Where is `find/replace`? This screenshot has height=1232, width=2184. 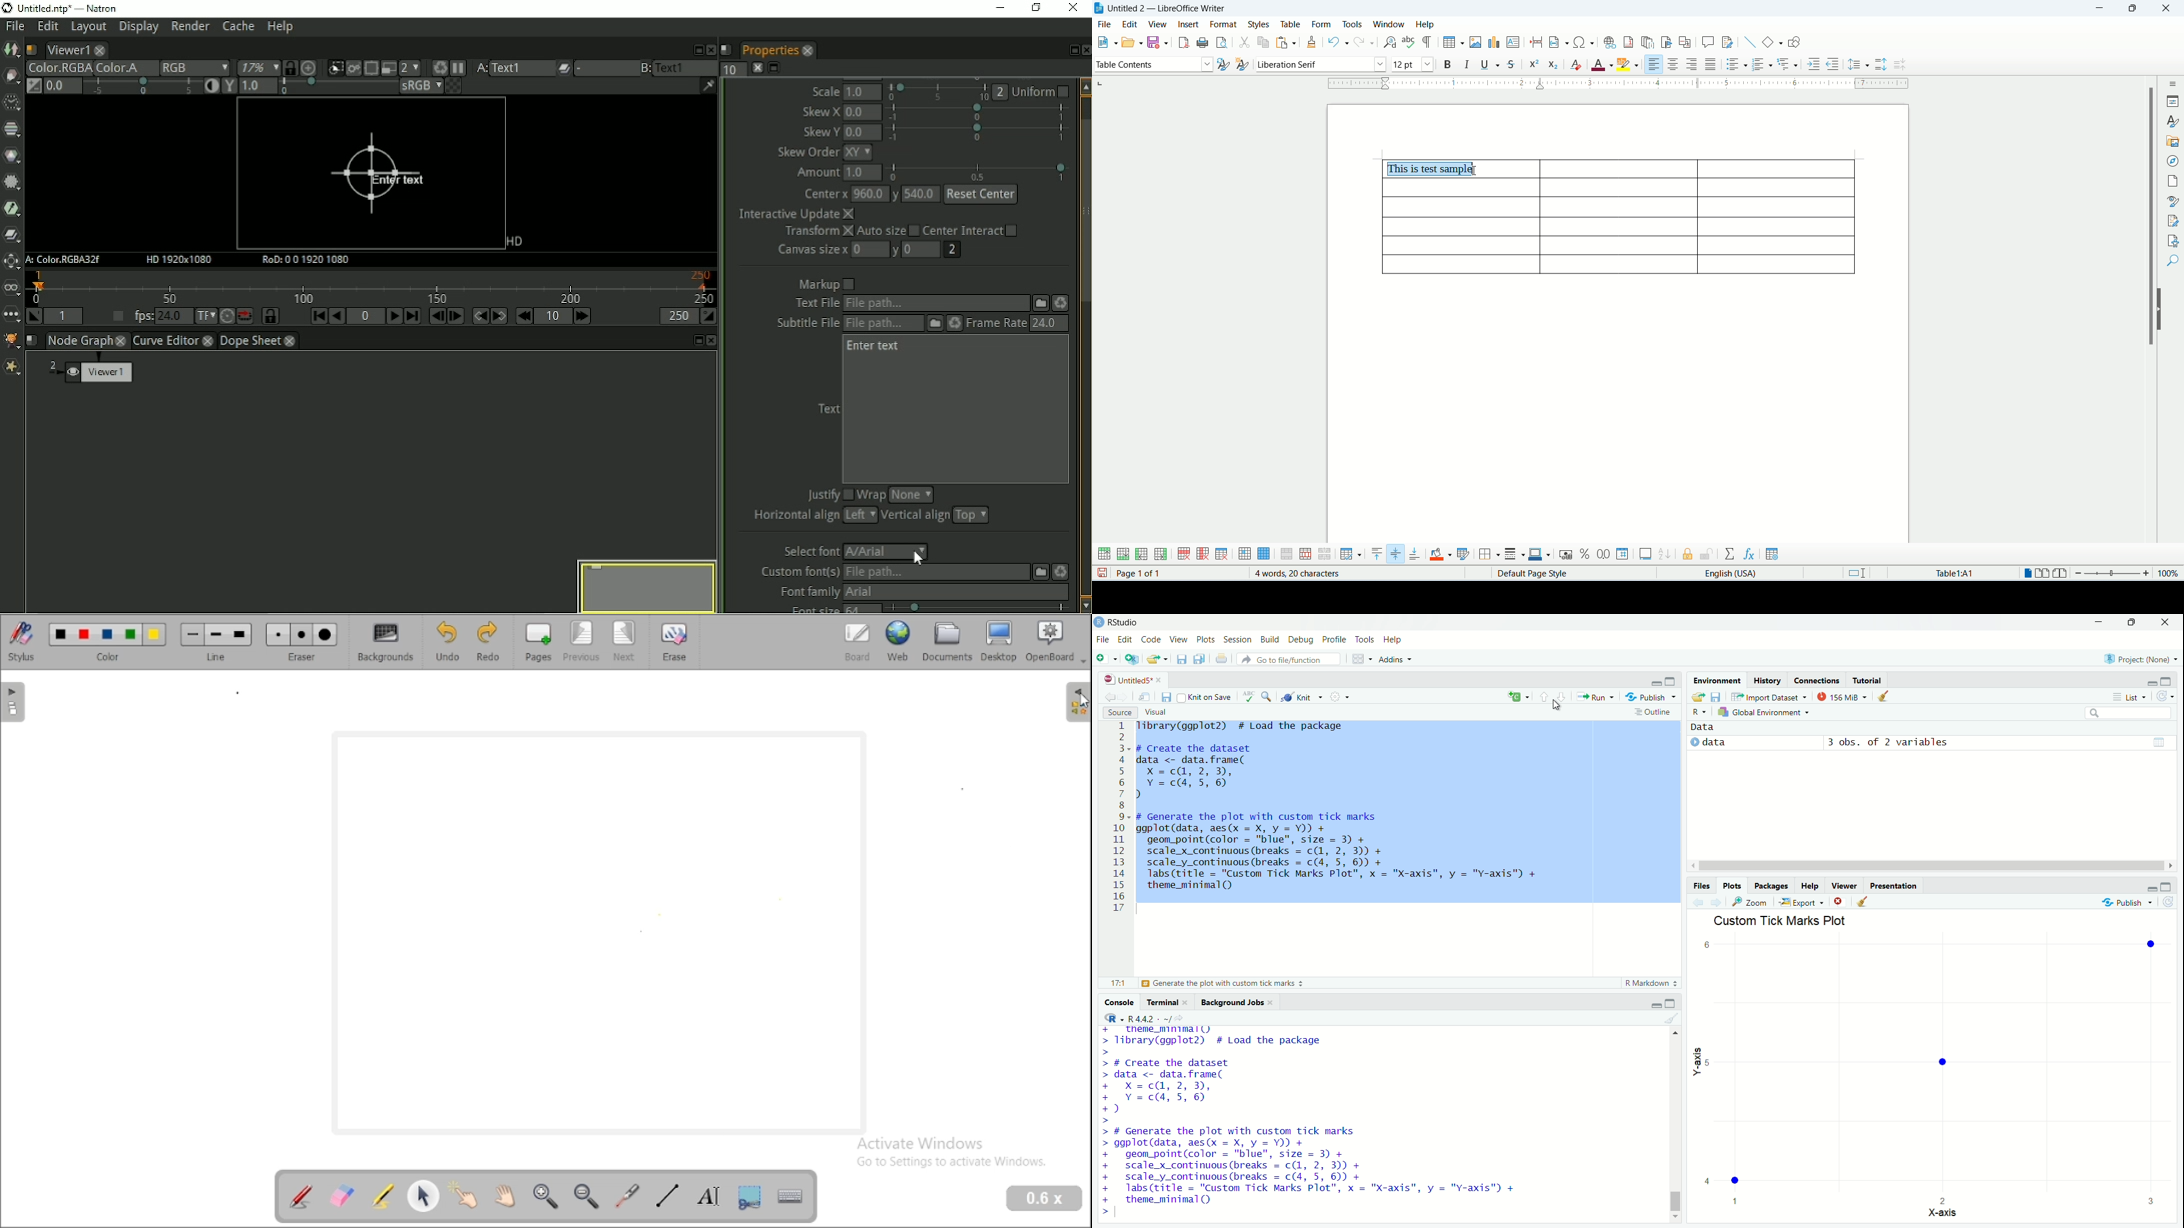 find/replace is located at coordinates (1268, 697).